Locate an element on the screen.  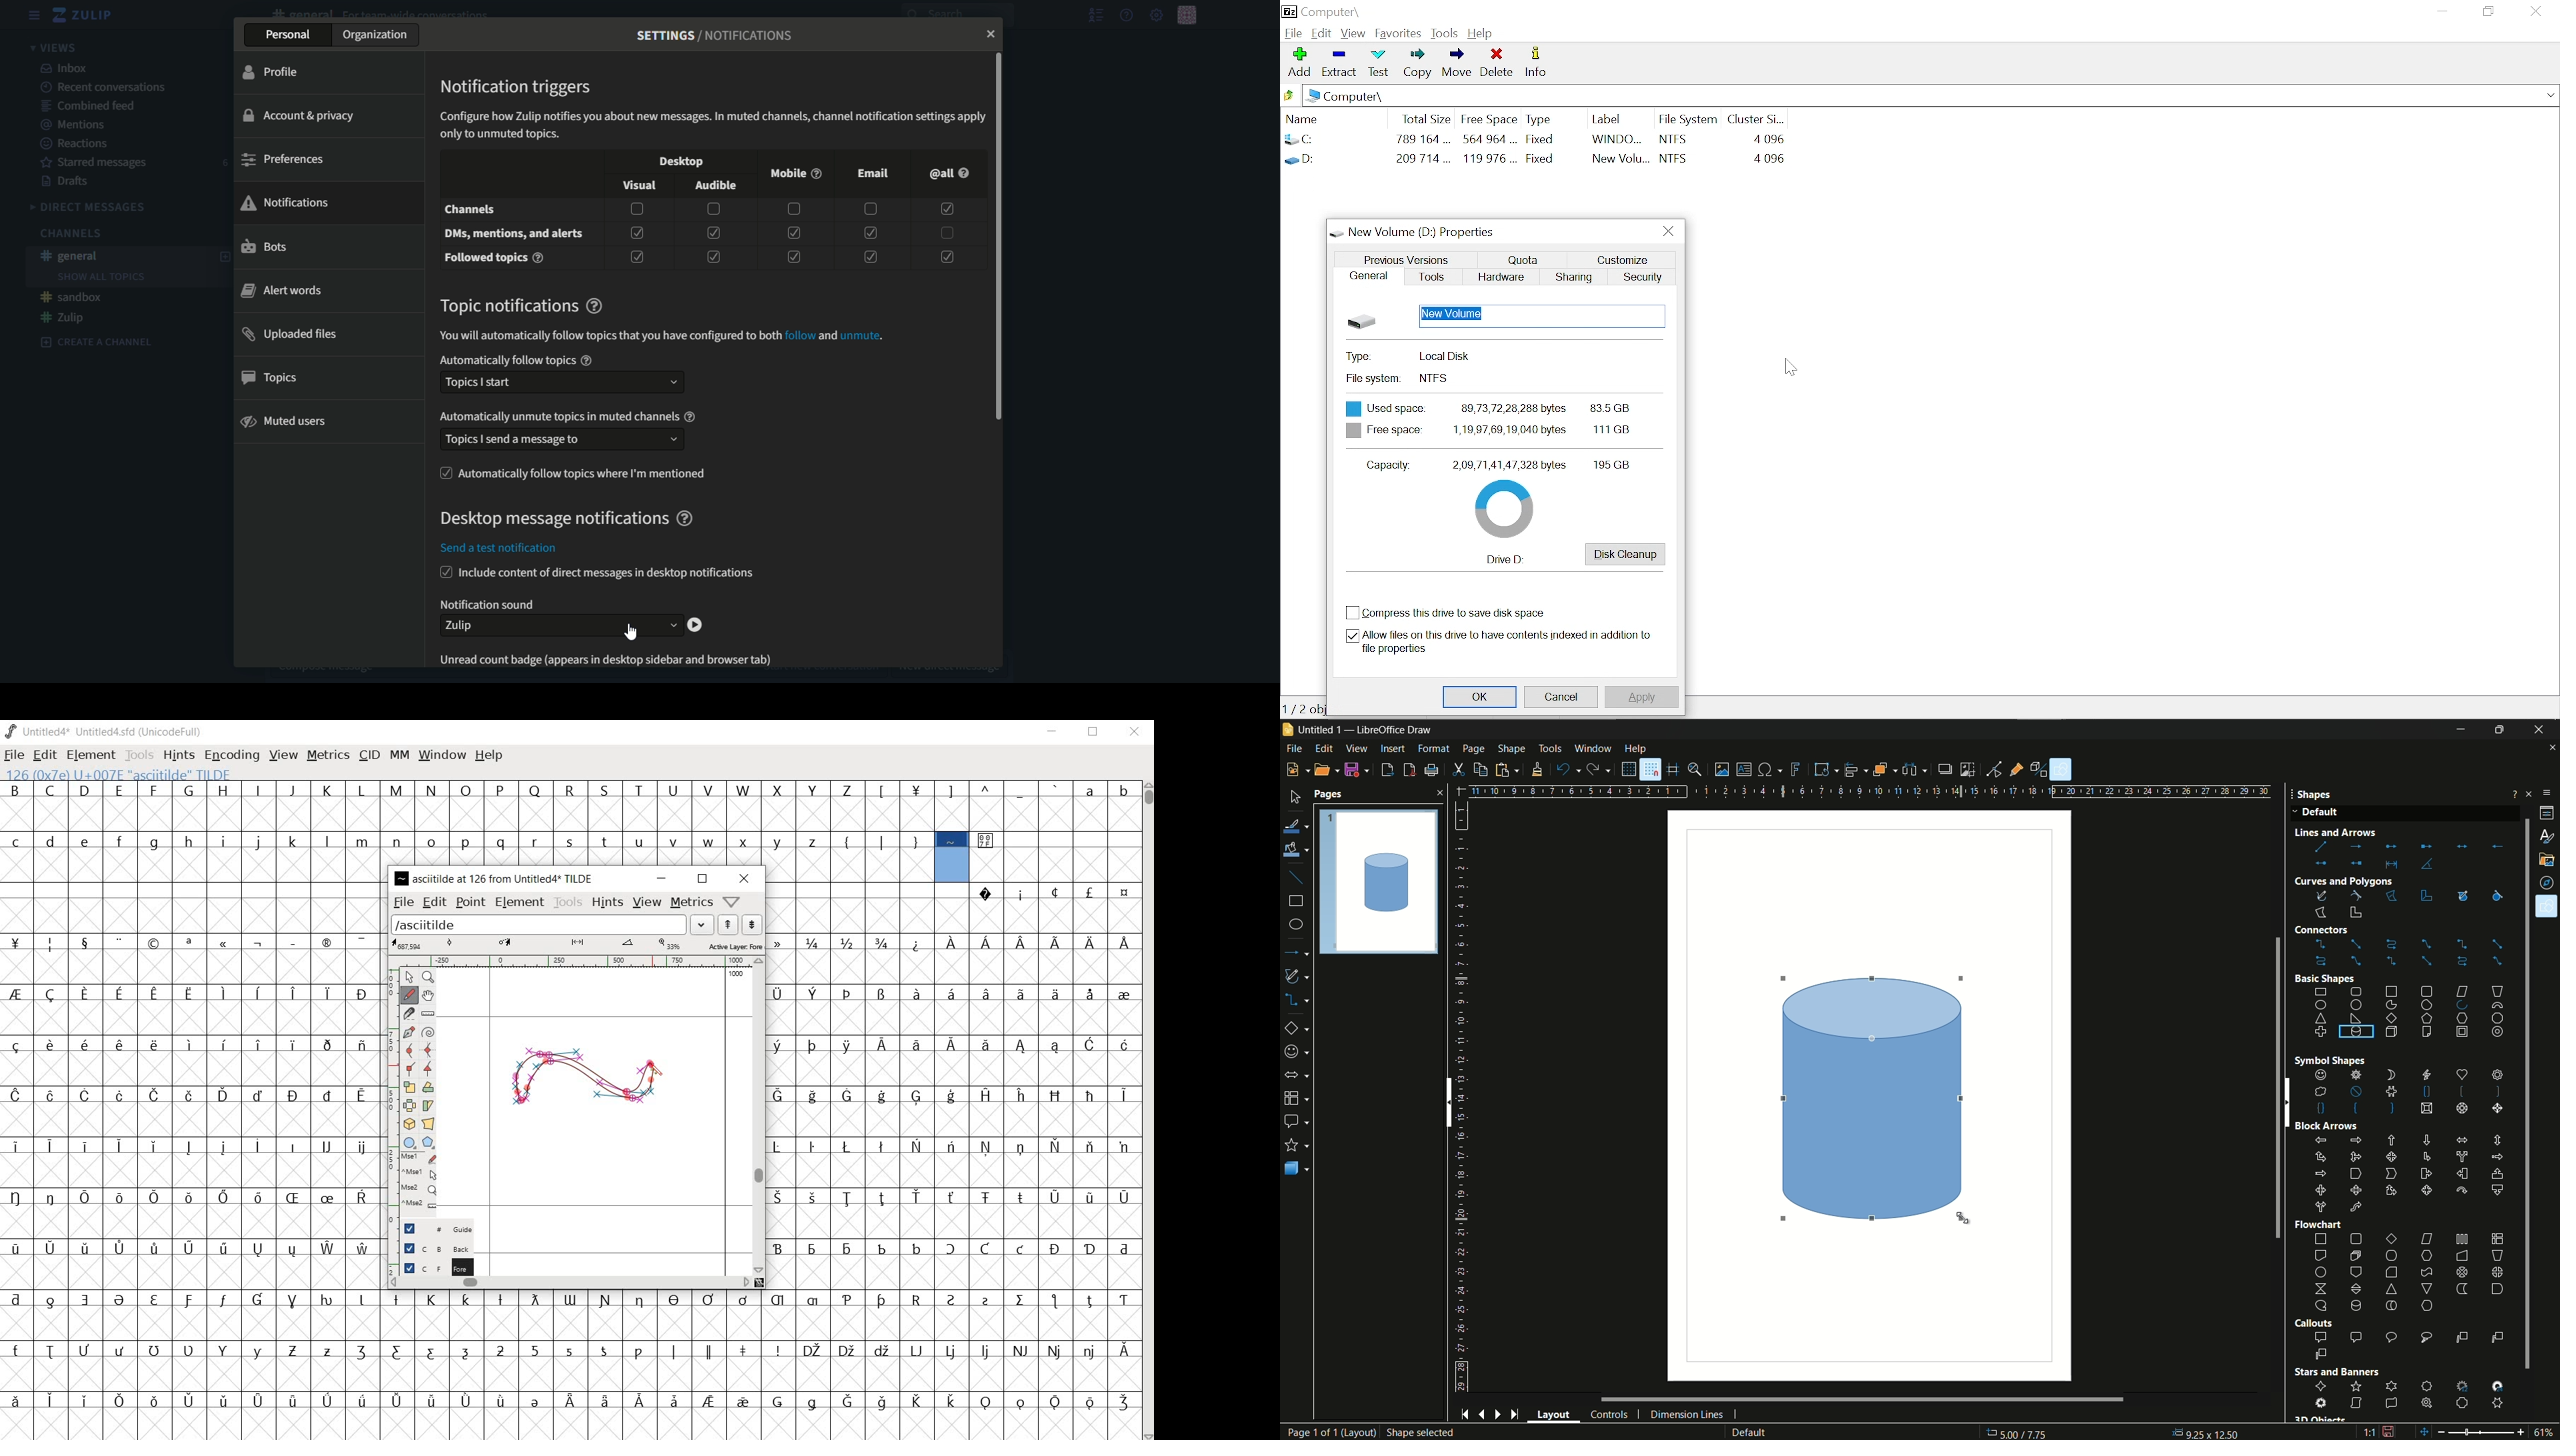
minimize is located at coordinates (661, 878).